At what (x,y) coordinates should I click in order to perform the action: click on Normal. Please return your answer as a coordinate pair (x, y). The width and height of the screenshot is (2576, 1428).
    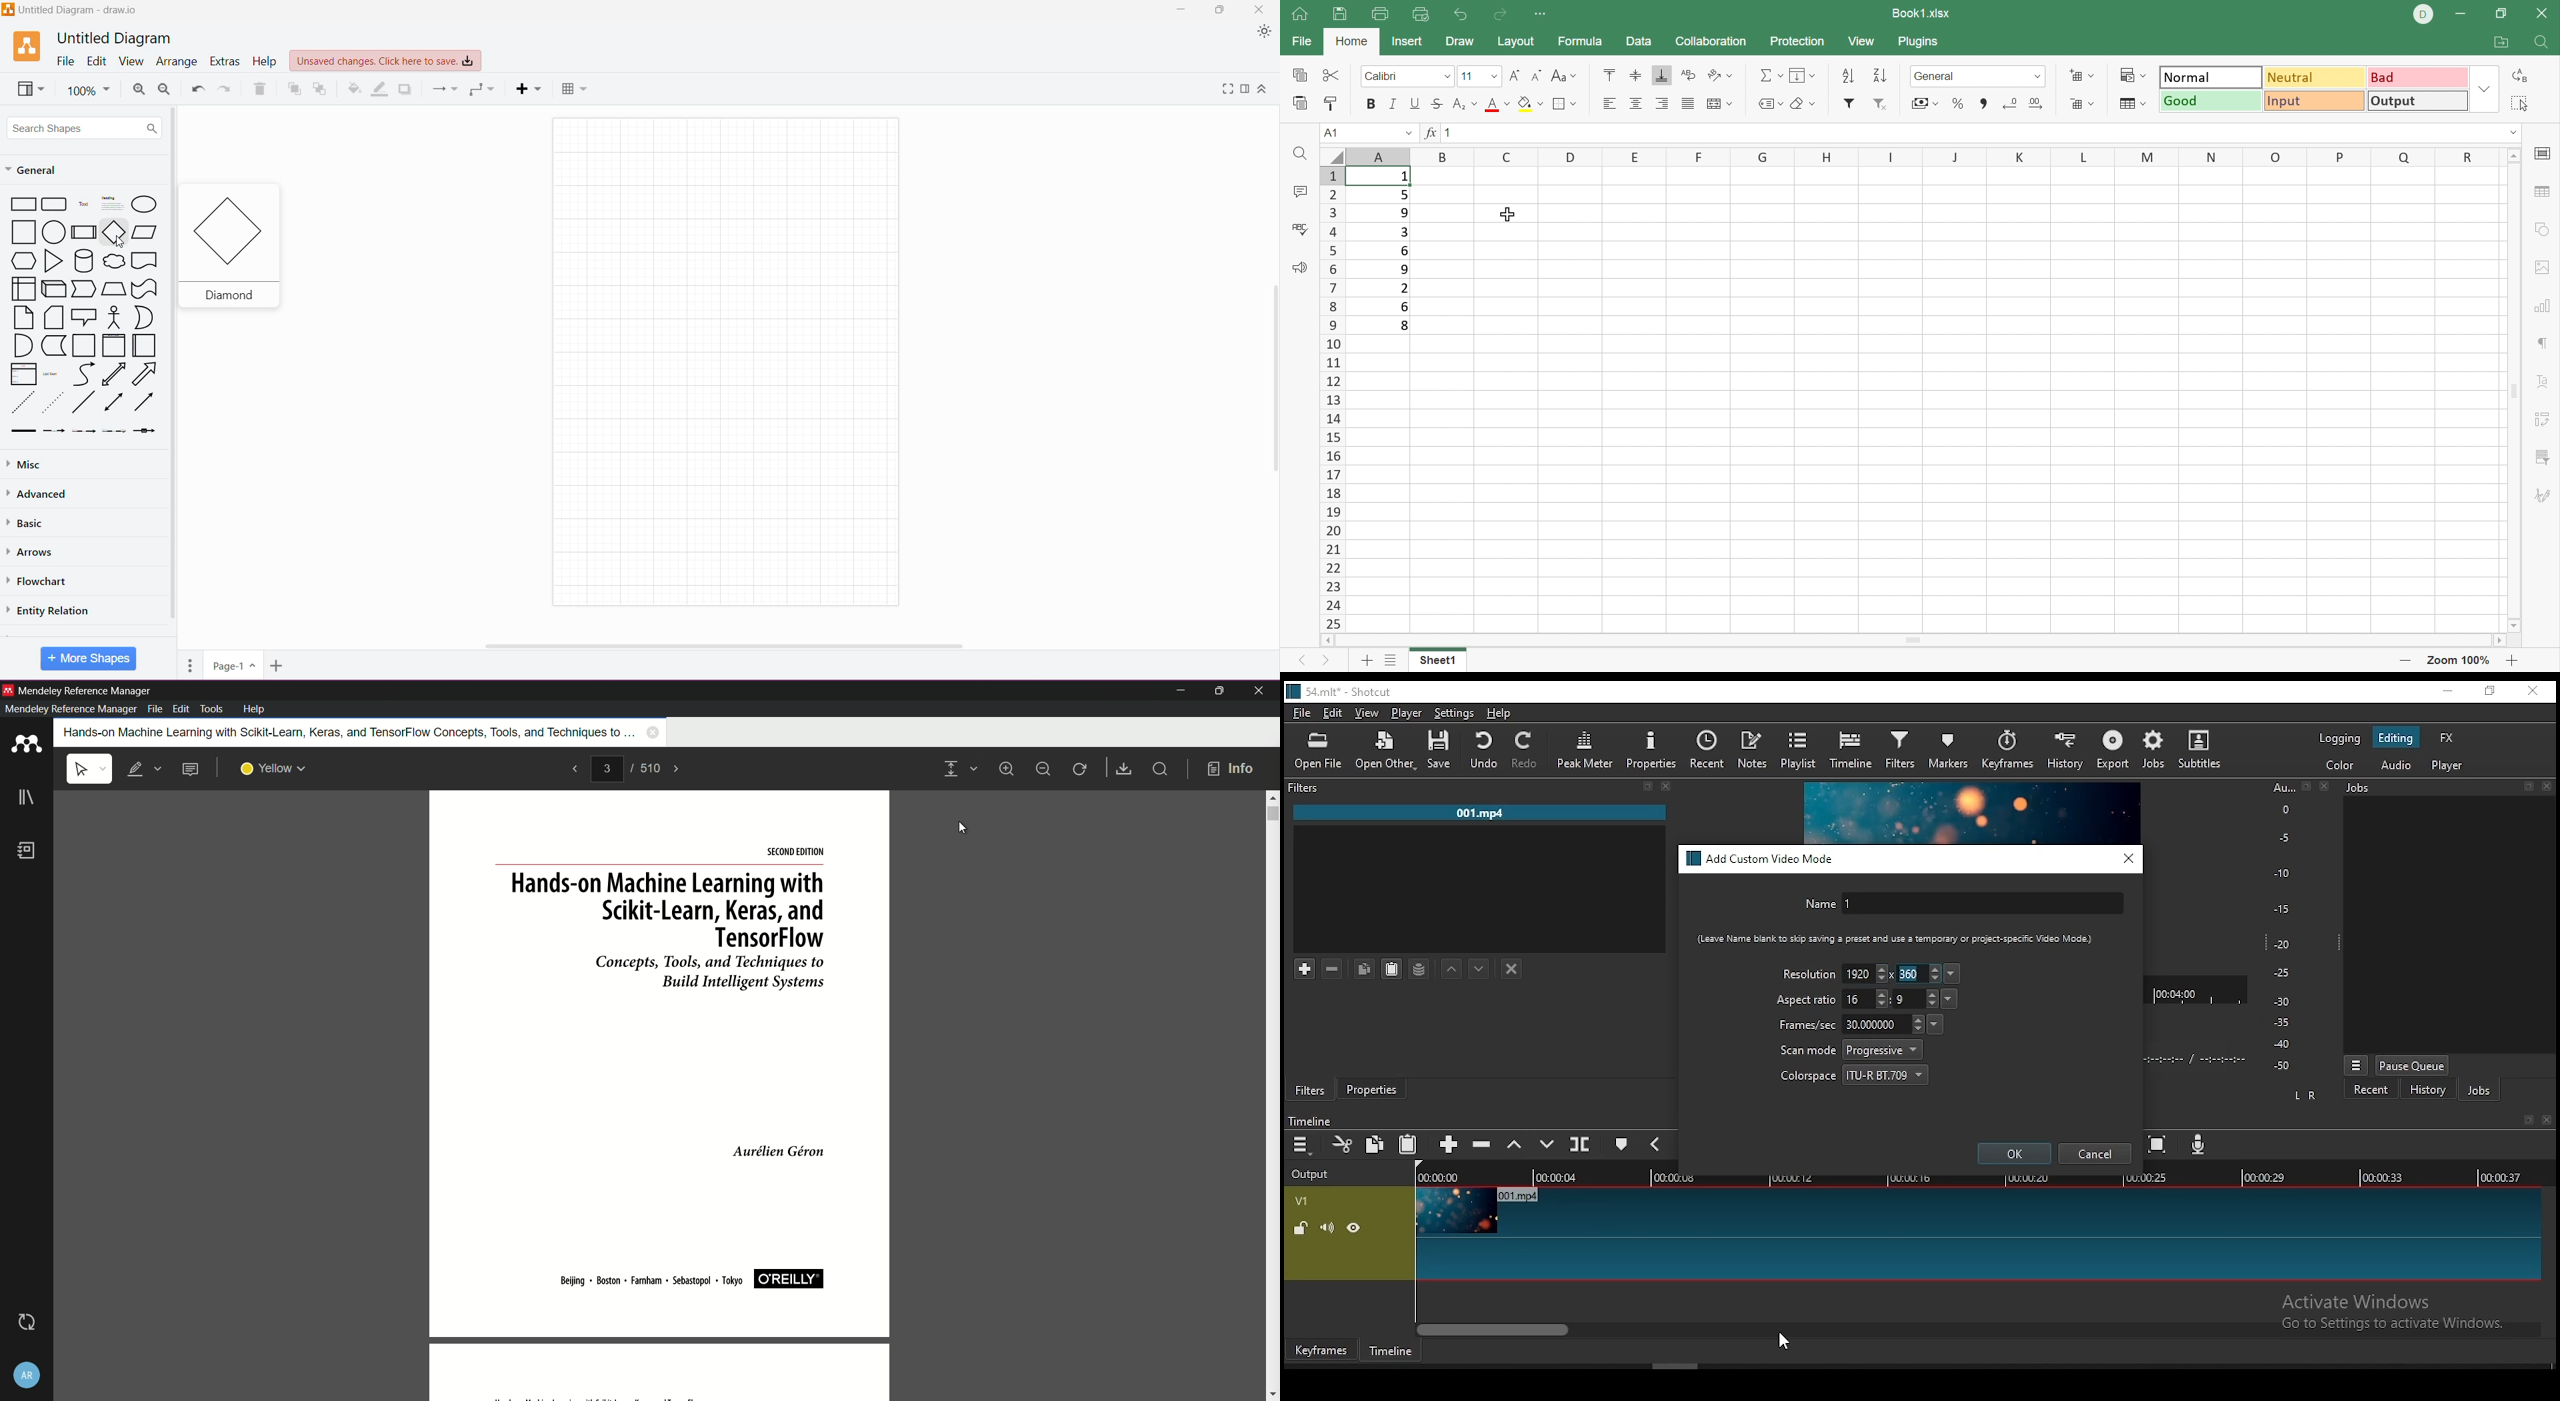
    Looking at the image, I should click on (2212, 76).